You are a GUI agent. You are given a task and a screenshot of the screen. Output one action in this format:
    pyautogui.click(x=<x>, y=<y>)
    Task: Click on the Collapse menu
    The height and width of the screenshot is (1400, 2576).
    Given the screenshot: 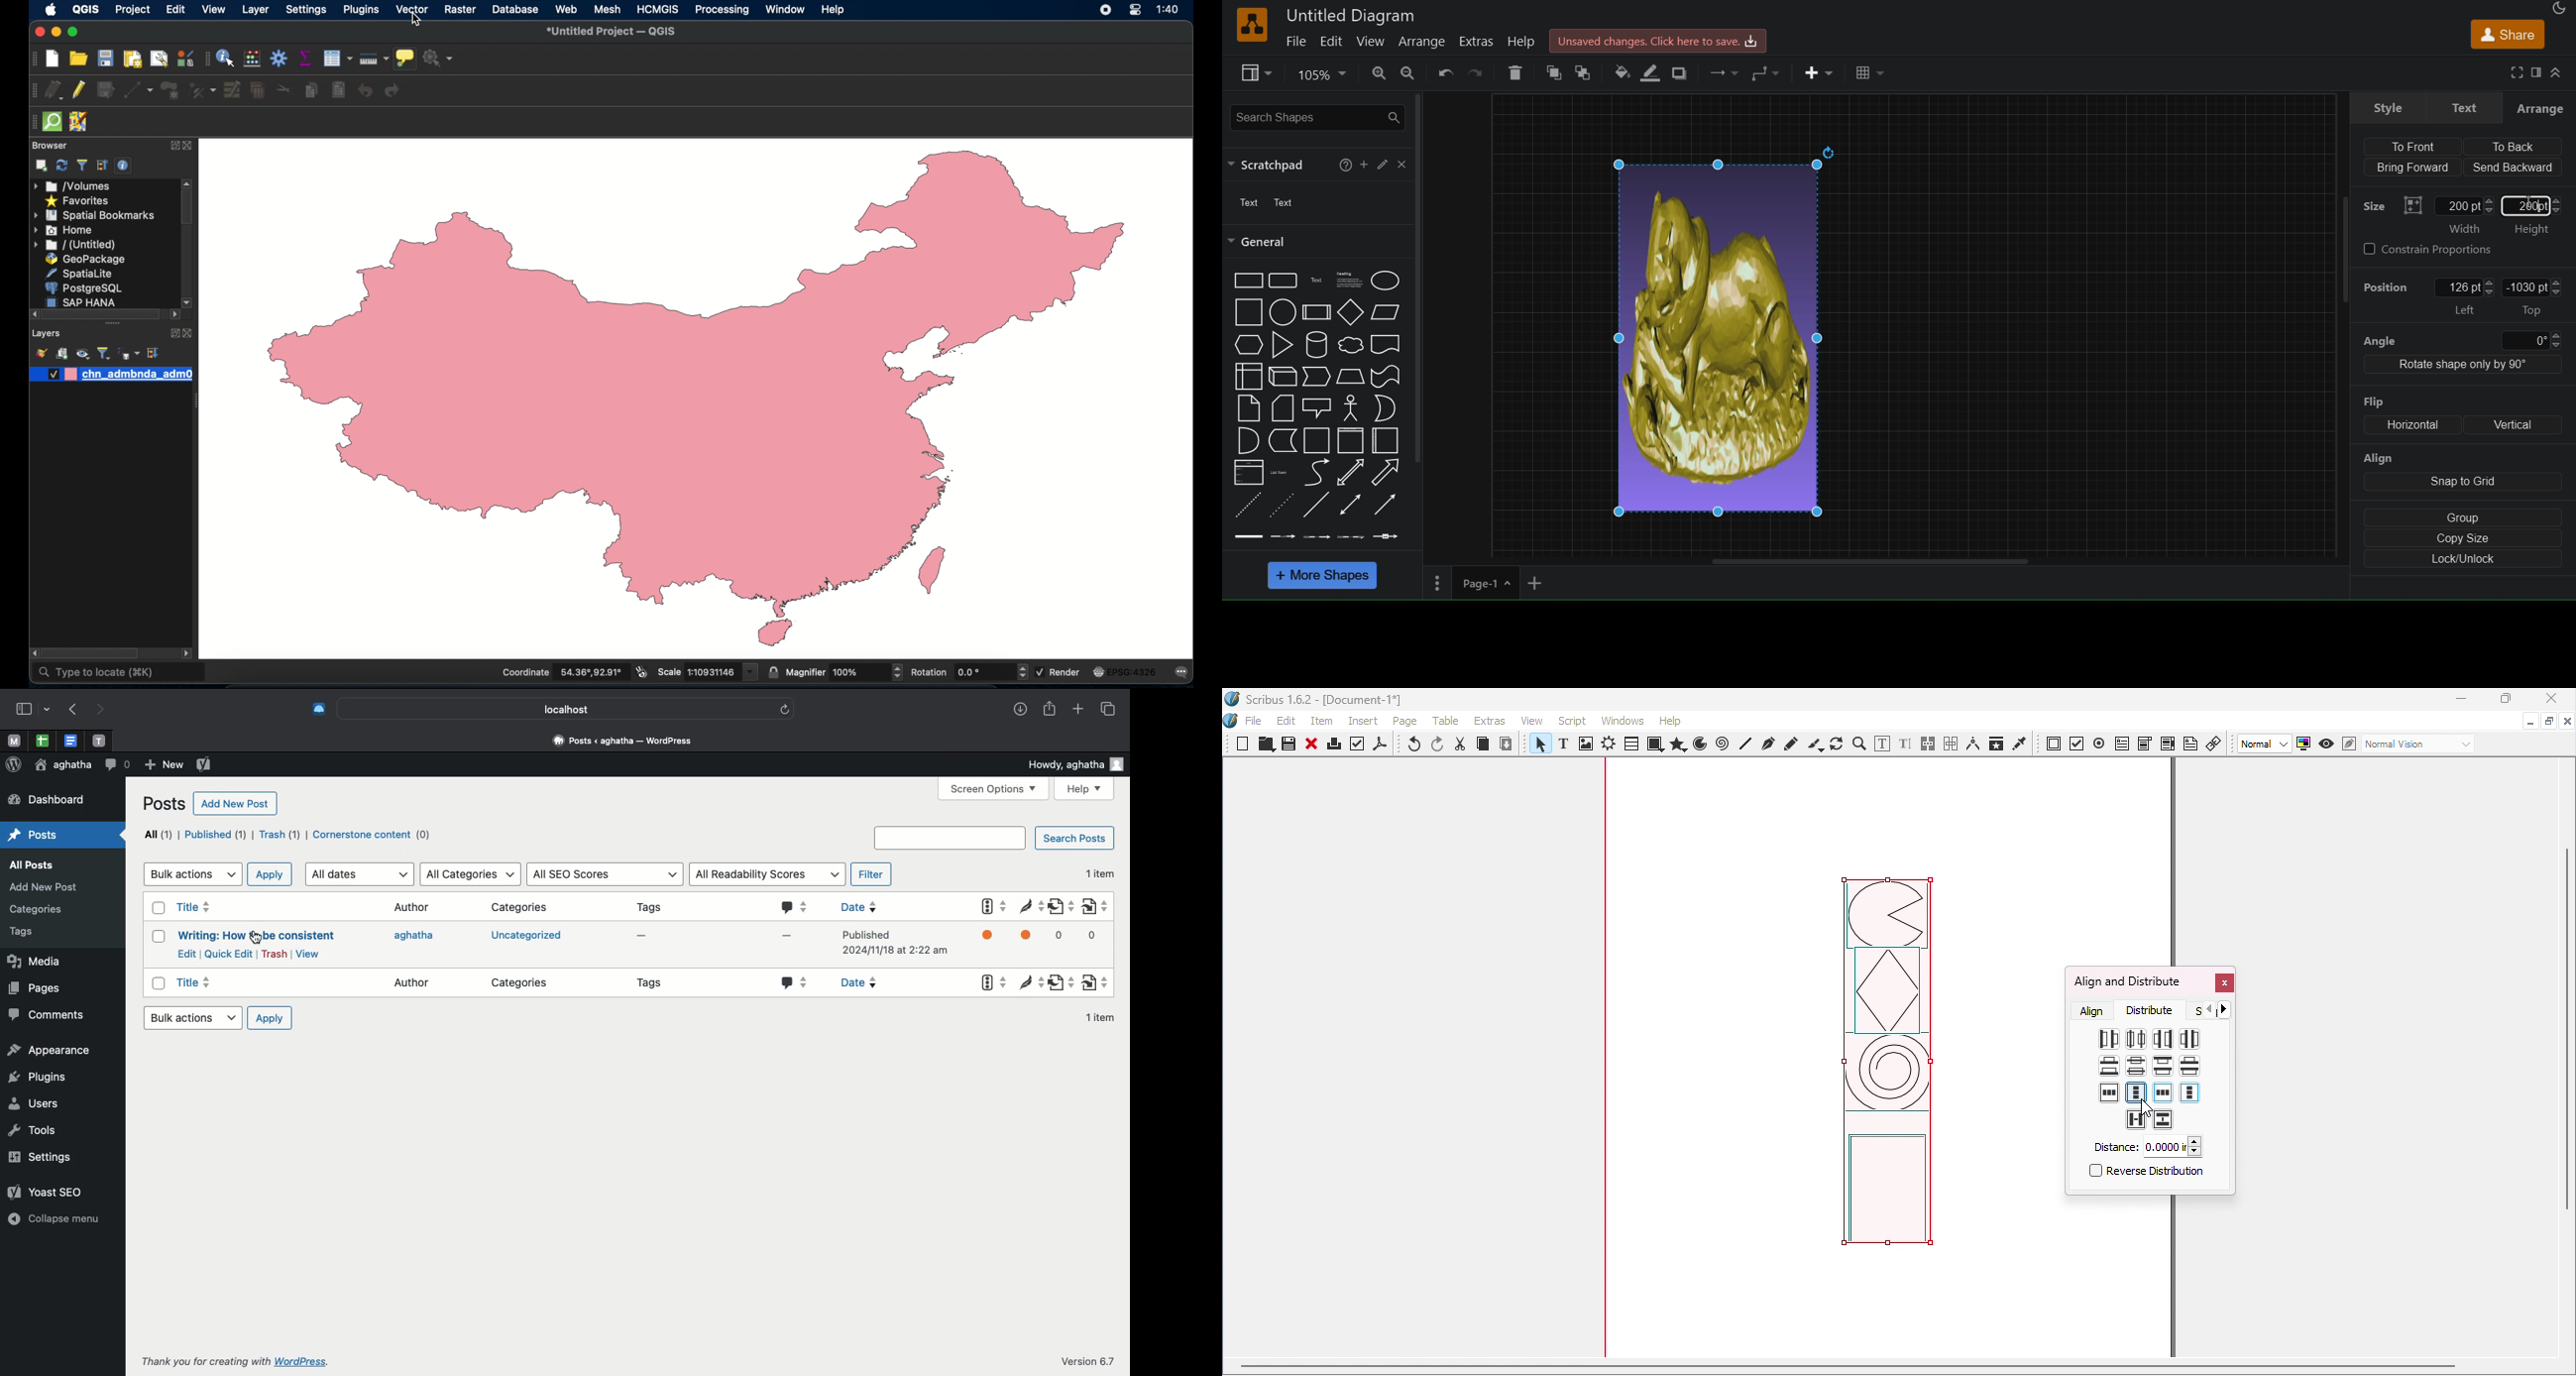 What is the action you would take?
    pyautogui.click(x=57, y=1217)
    